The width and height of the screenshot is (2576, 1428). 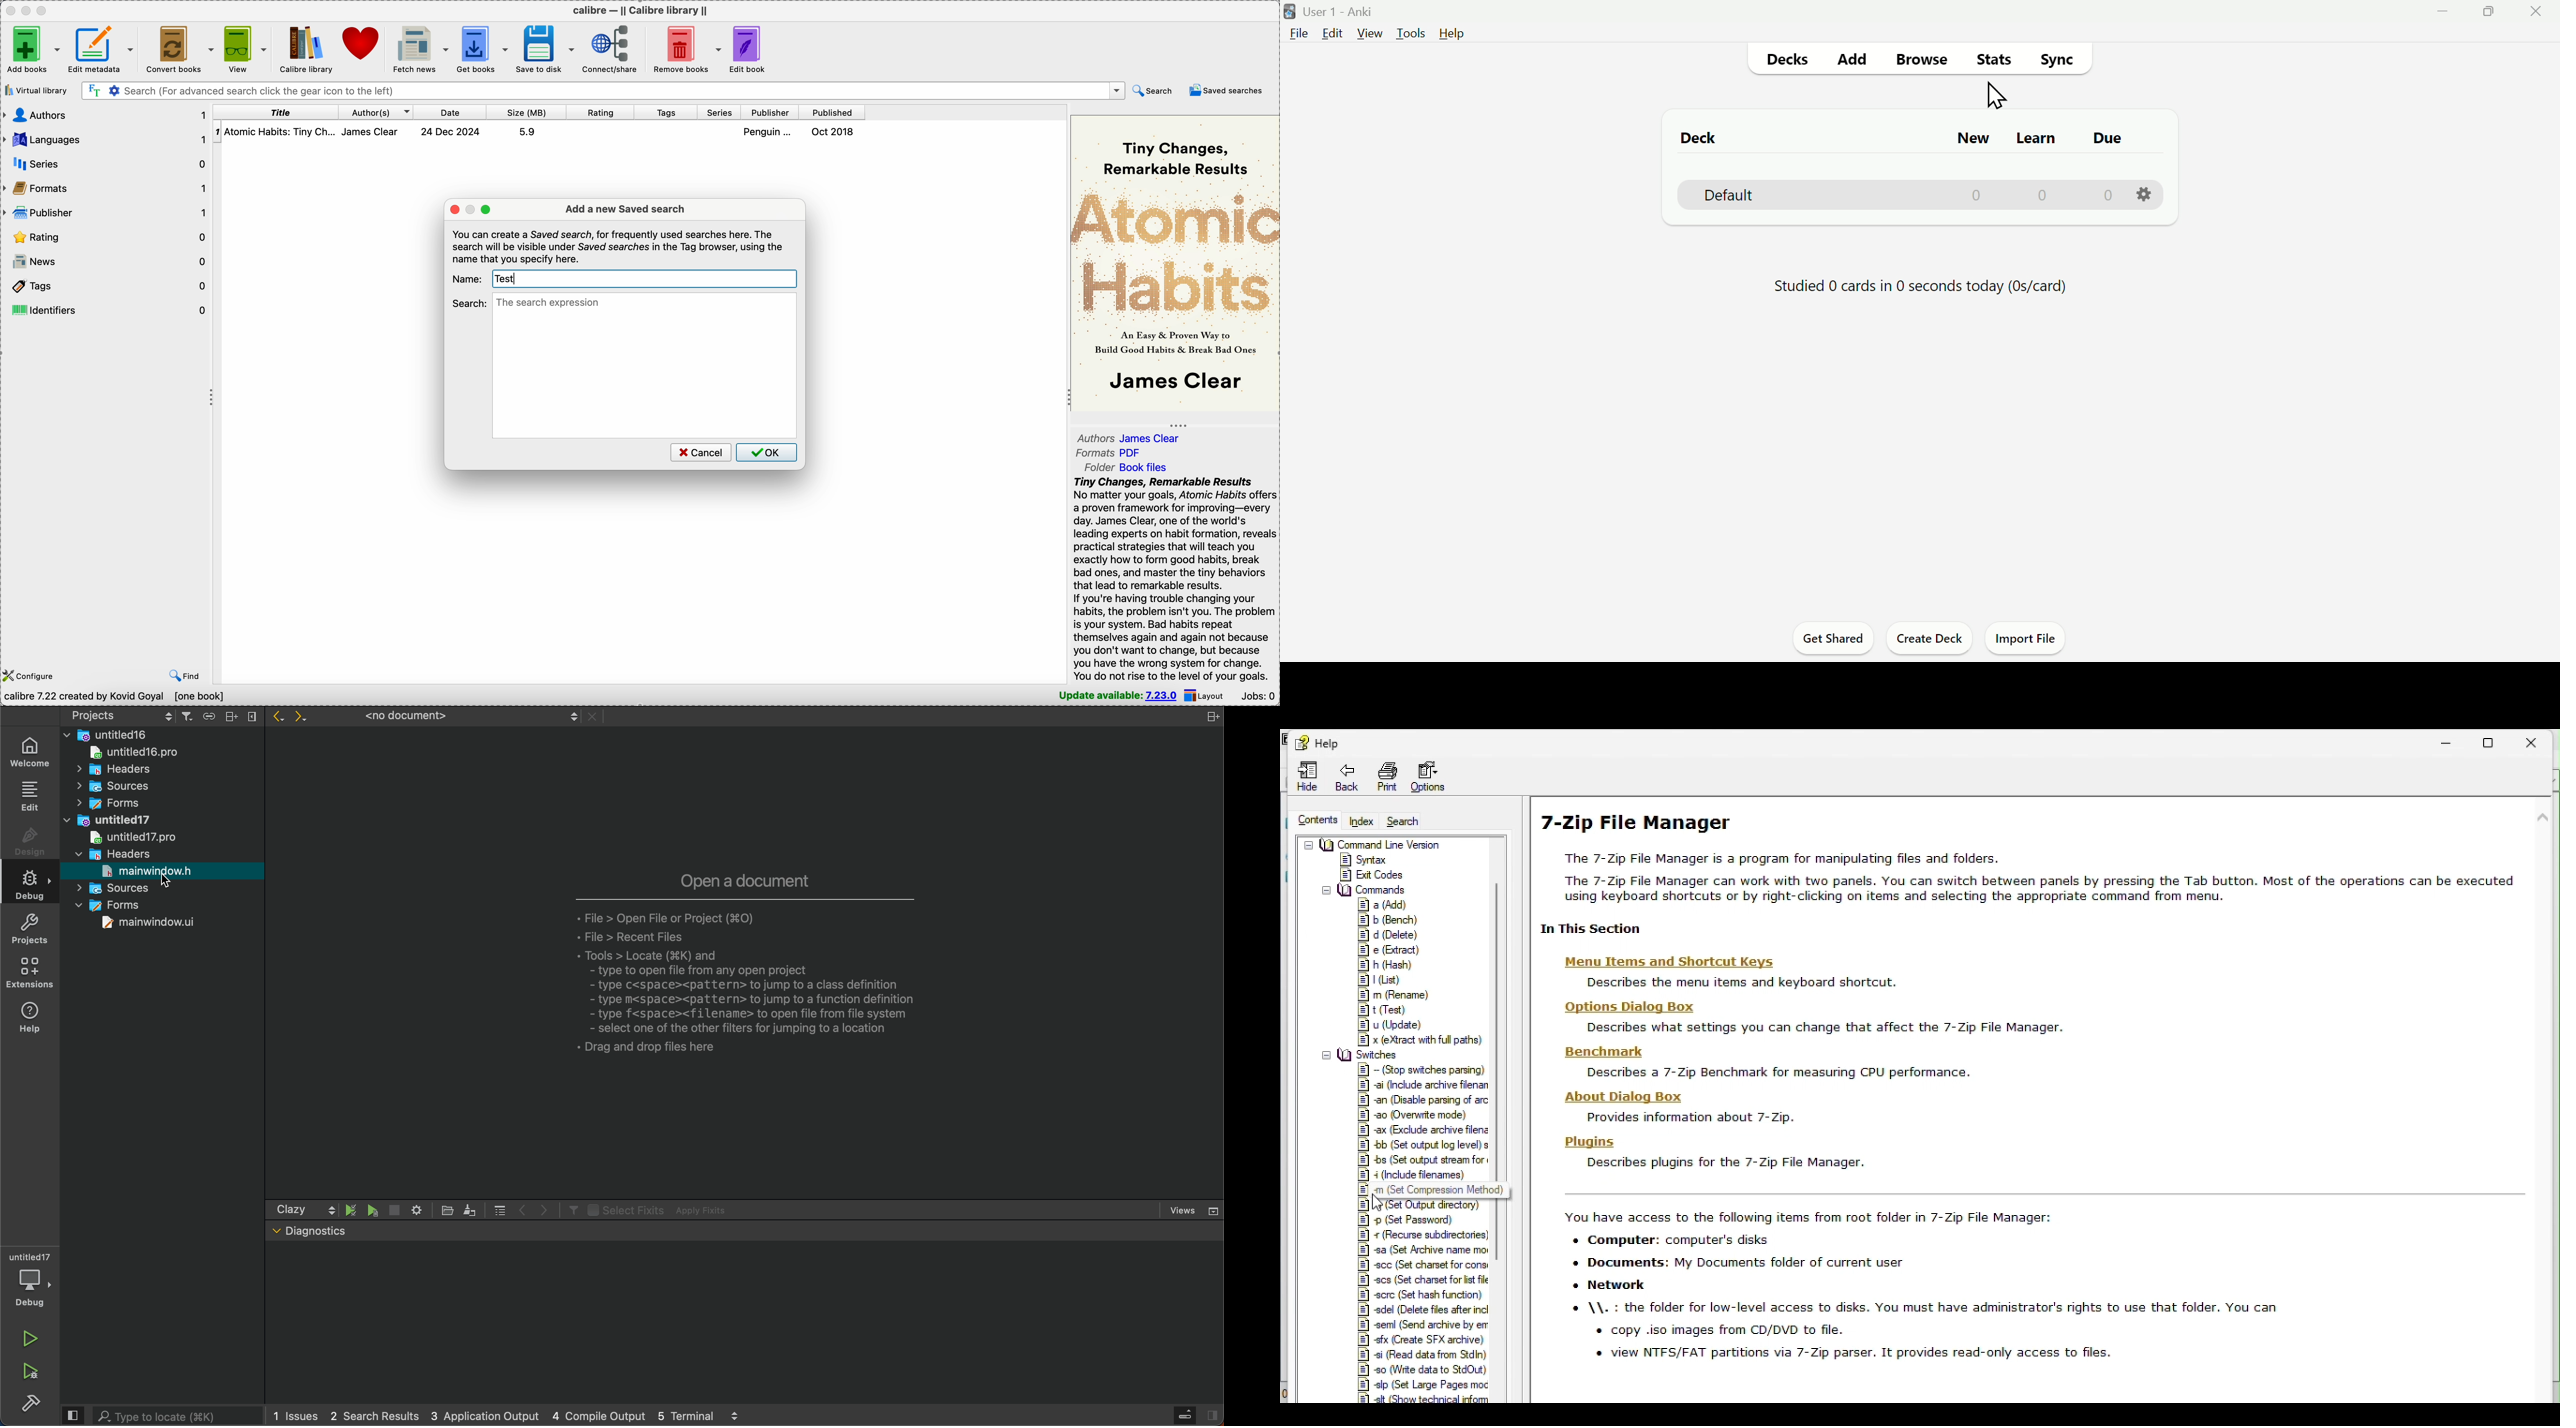 What do you see at coordinates (1370, 33) in the screenshot?
I see `View` at bounding box center [1370, 33].